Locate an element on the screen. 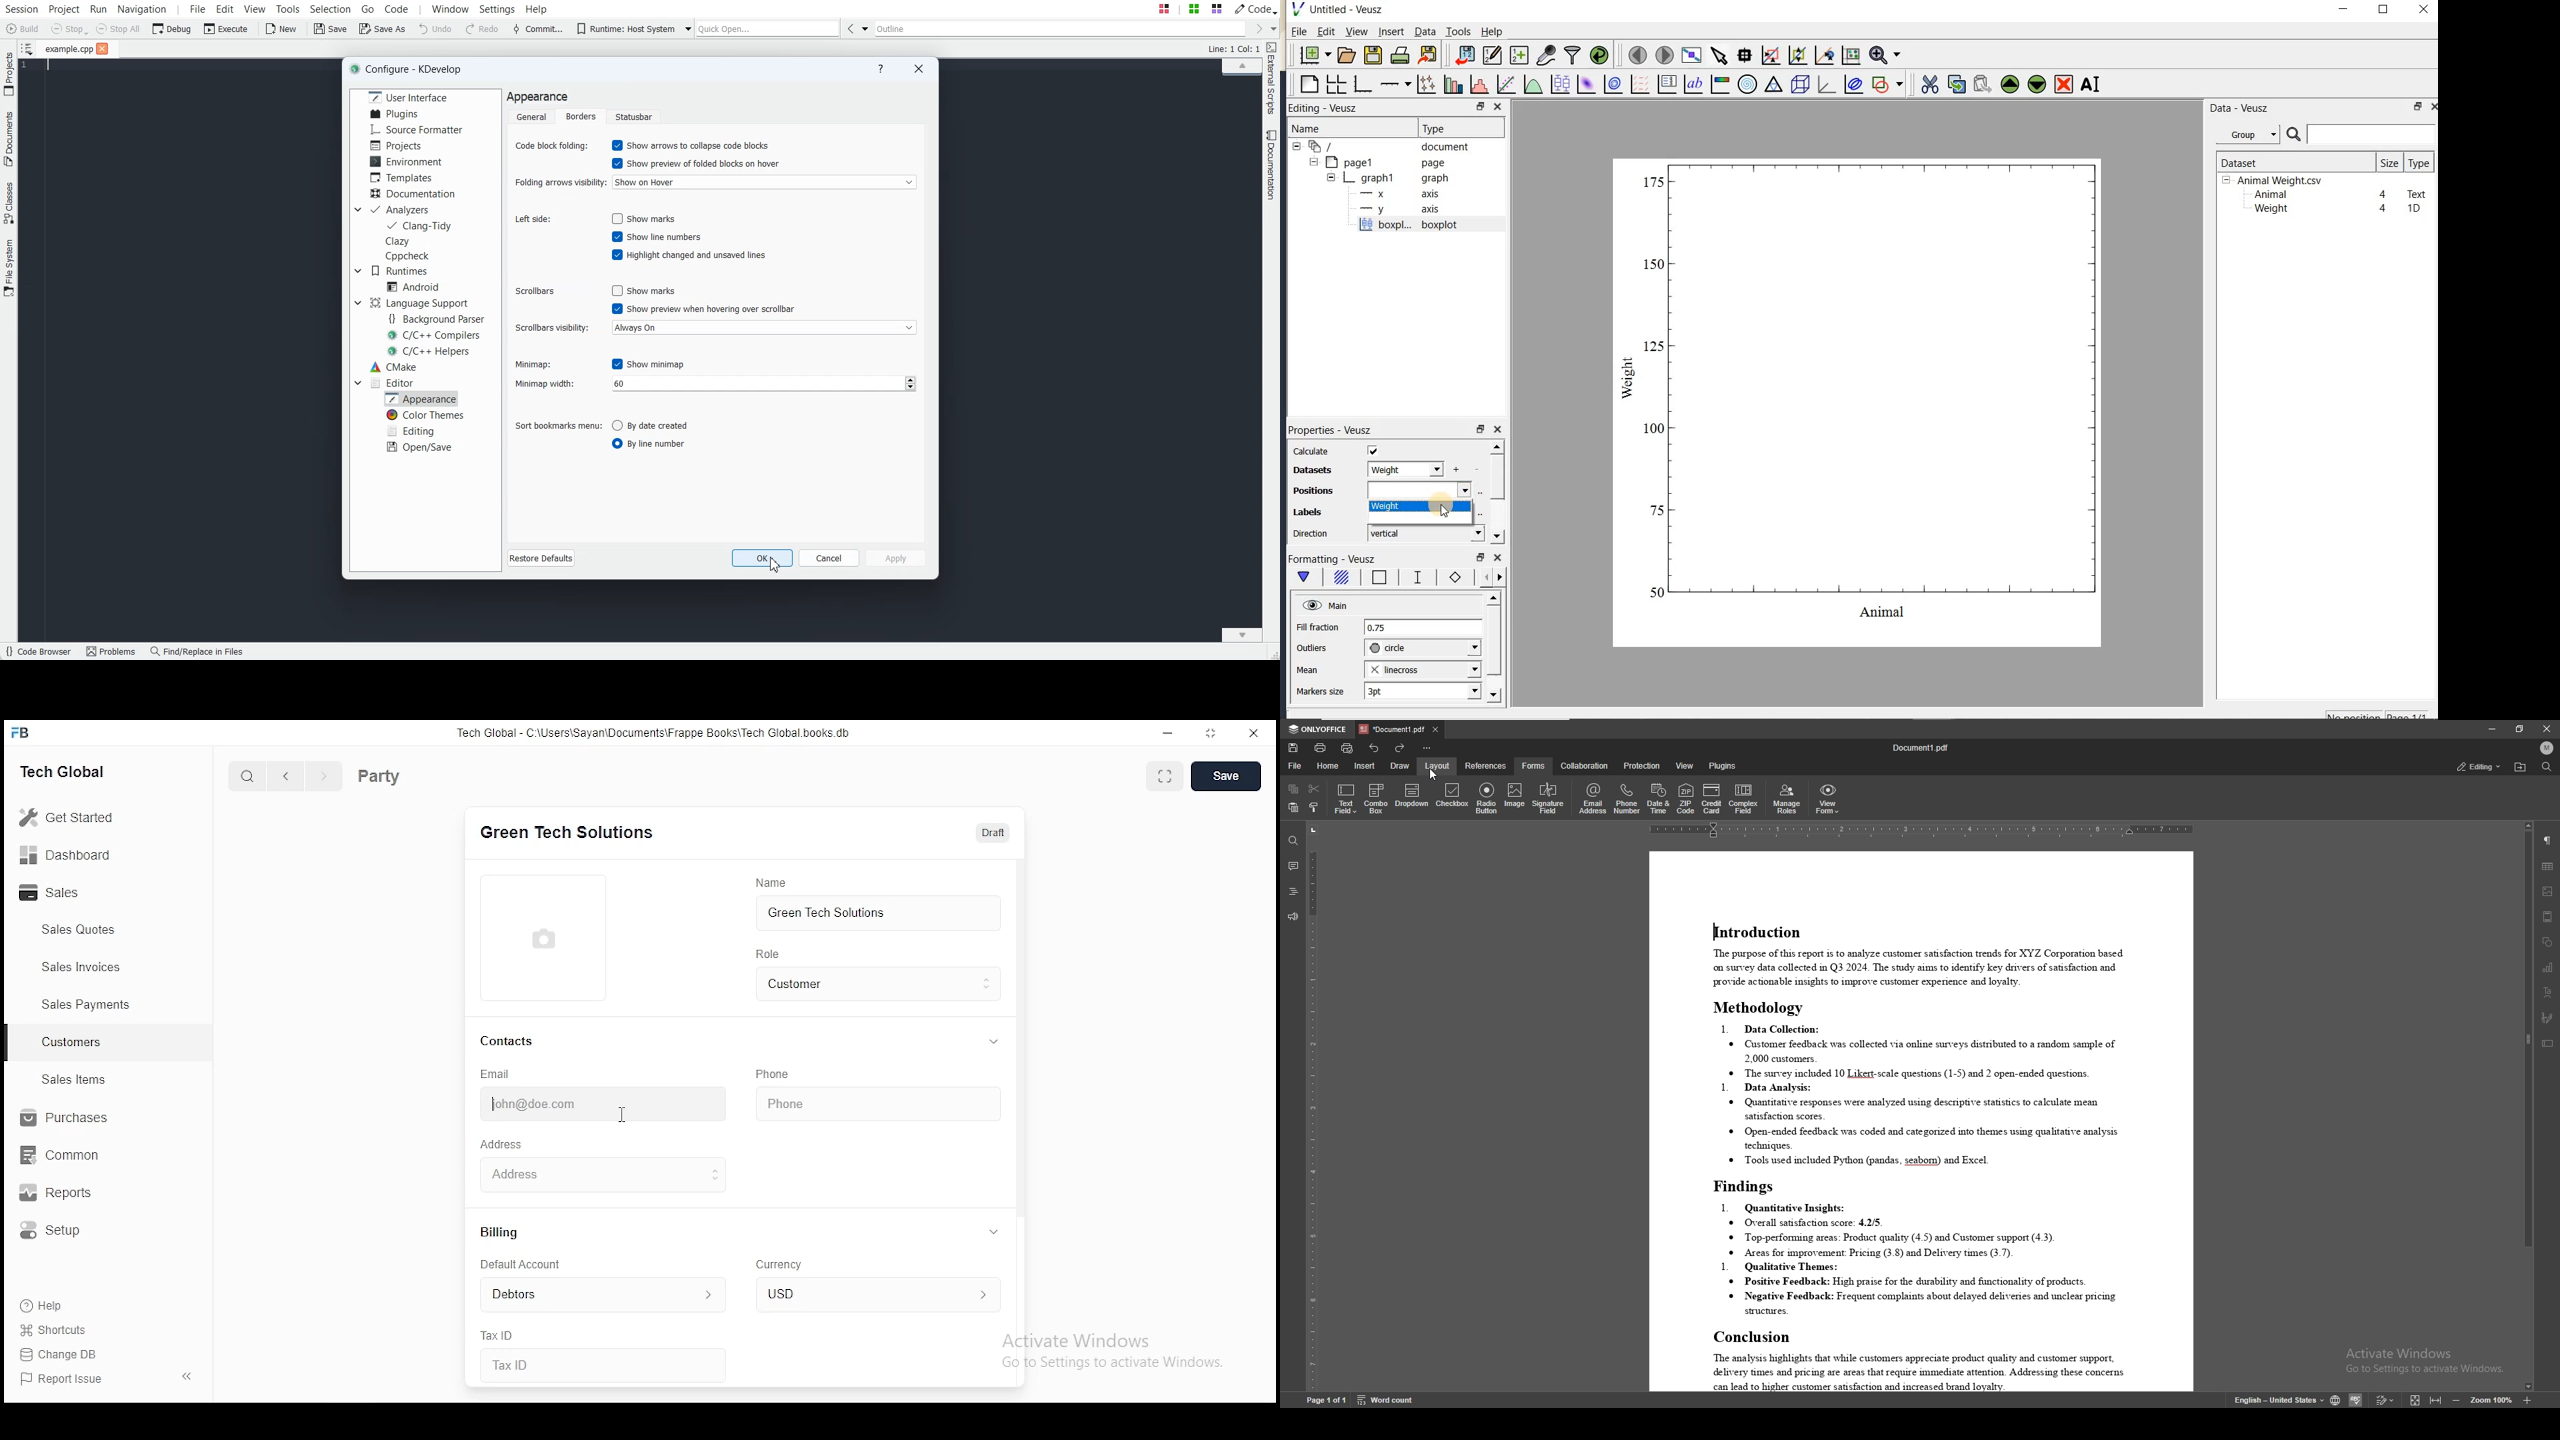 This screenshot has height=1456, width=2576. C/C++ Helpers is located at coordinates (430, 351).